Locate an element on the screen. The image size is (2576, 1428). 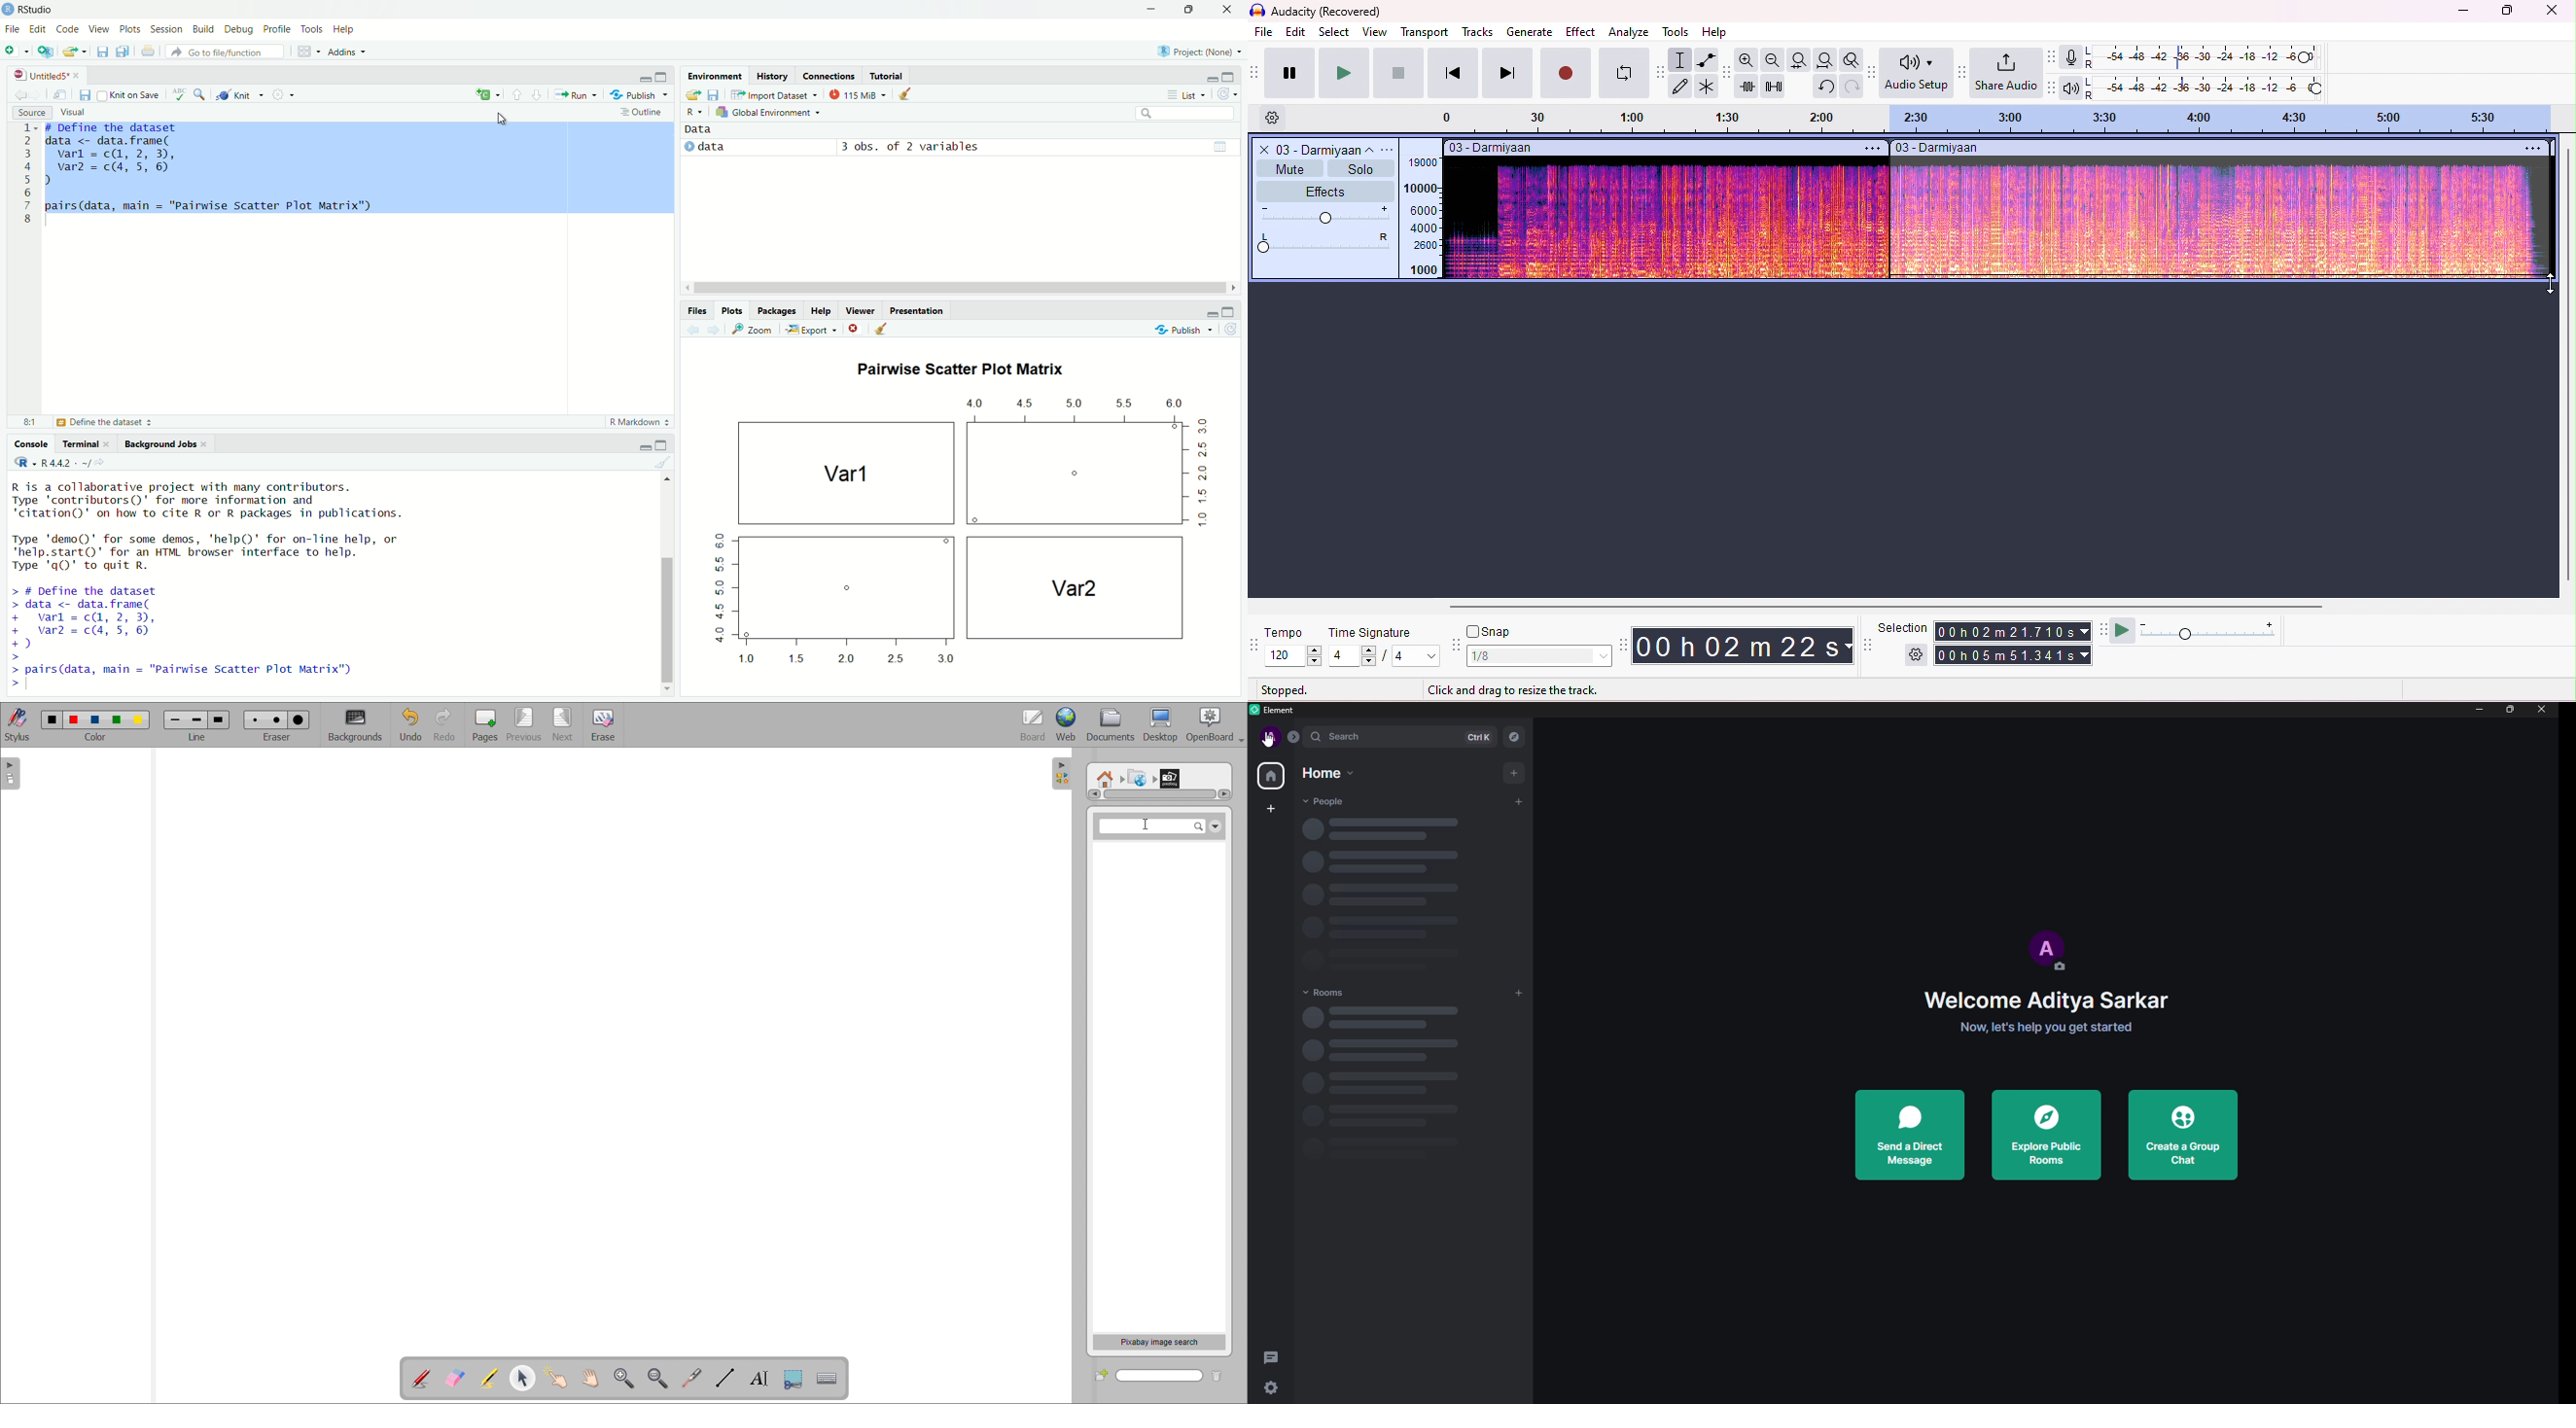
add folder is located at coordinates (1101, 1375).